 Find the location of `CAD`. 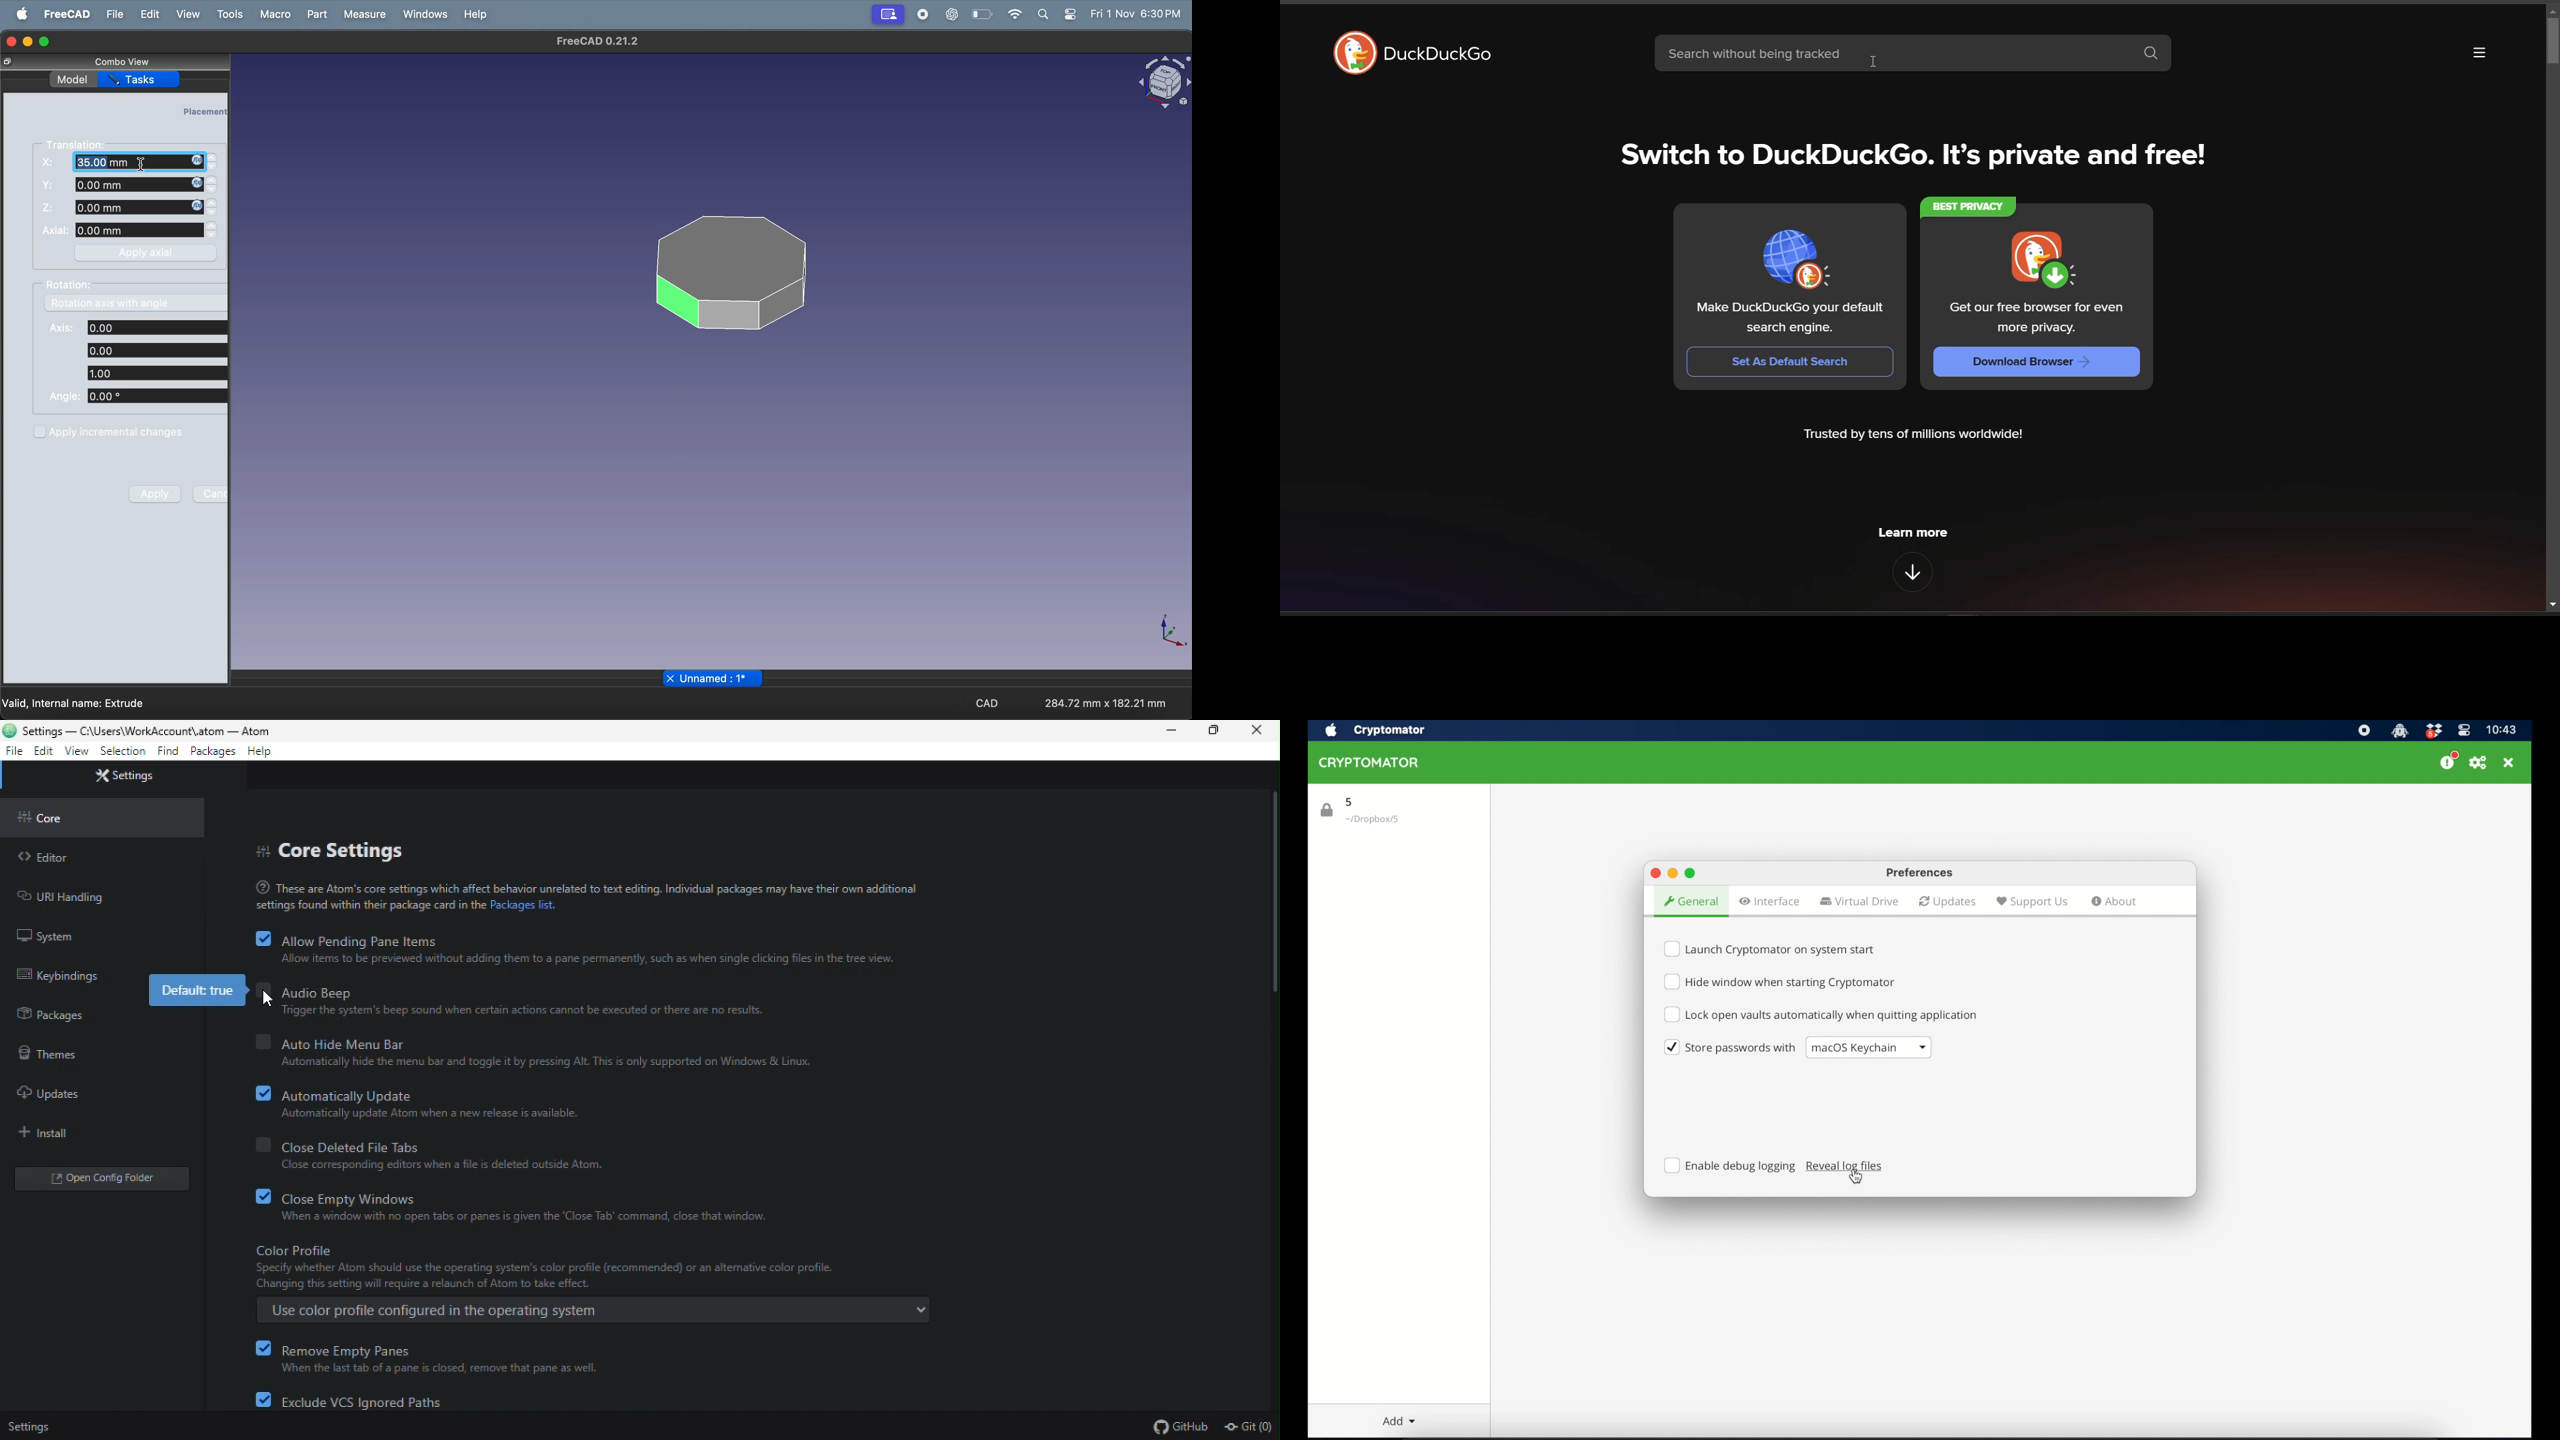

CAD is located at coordinates (987, 703).